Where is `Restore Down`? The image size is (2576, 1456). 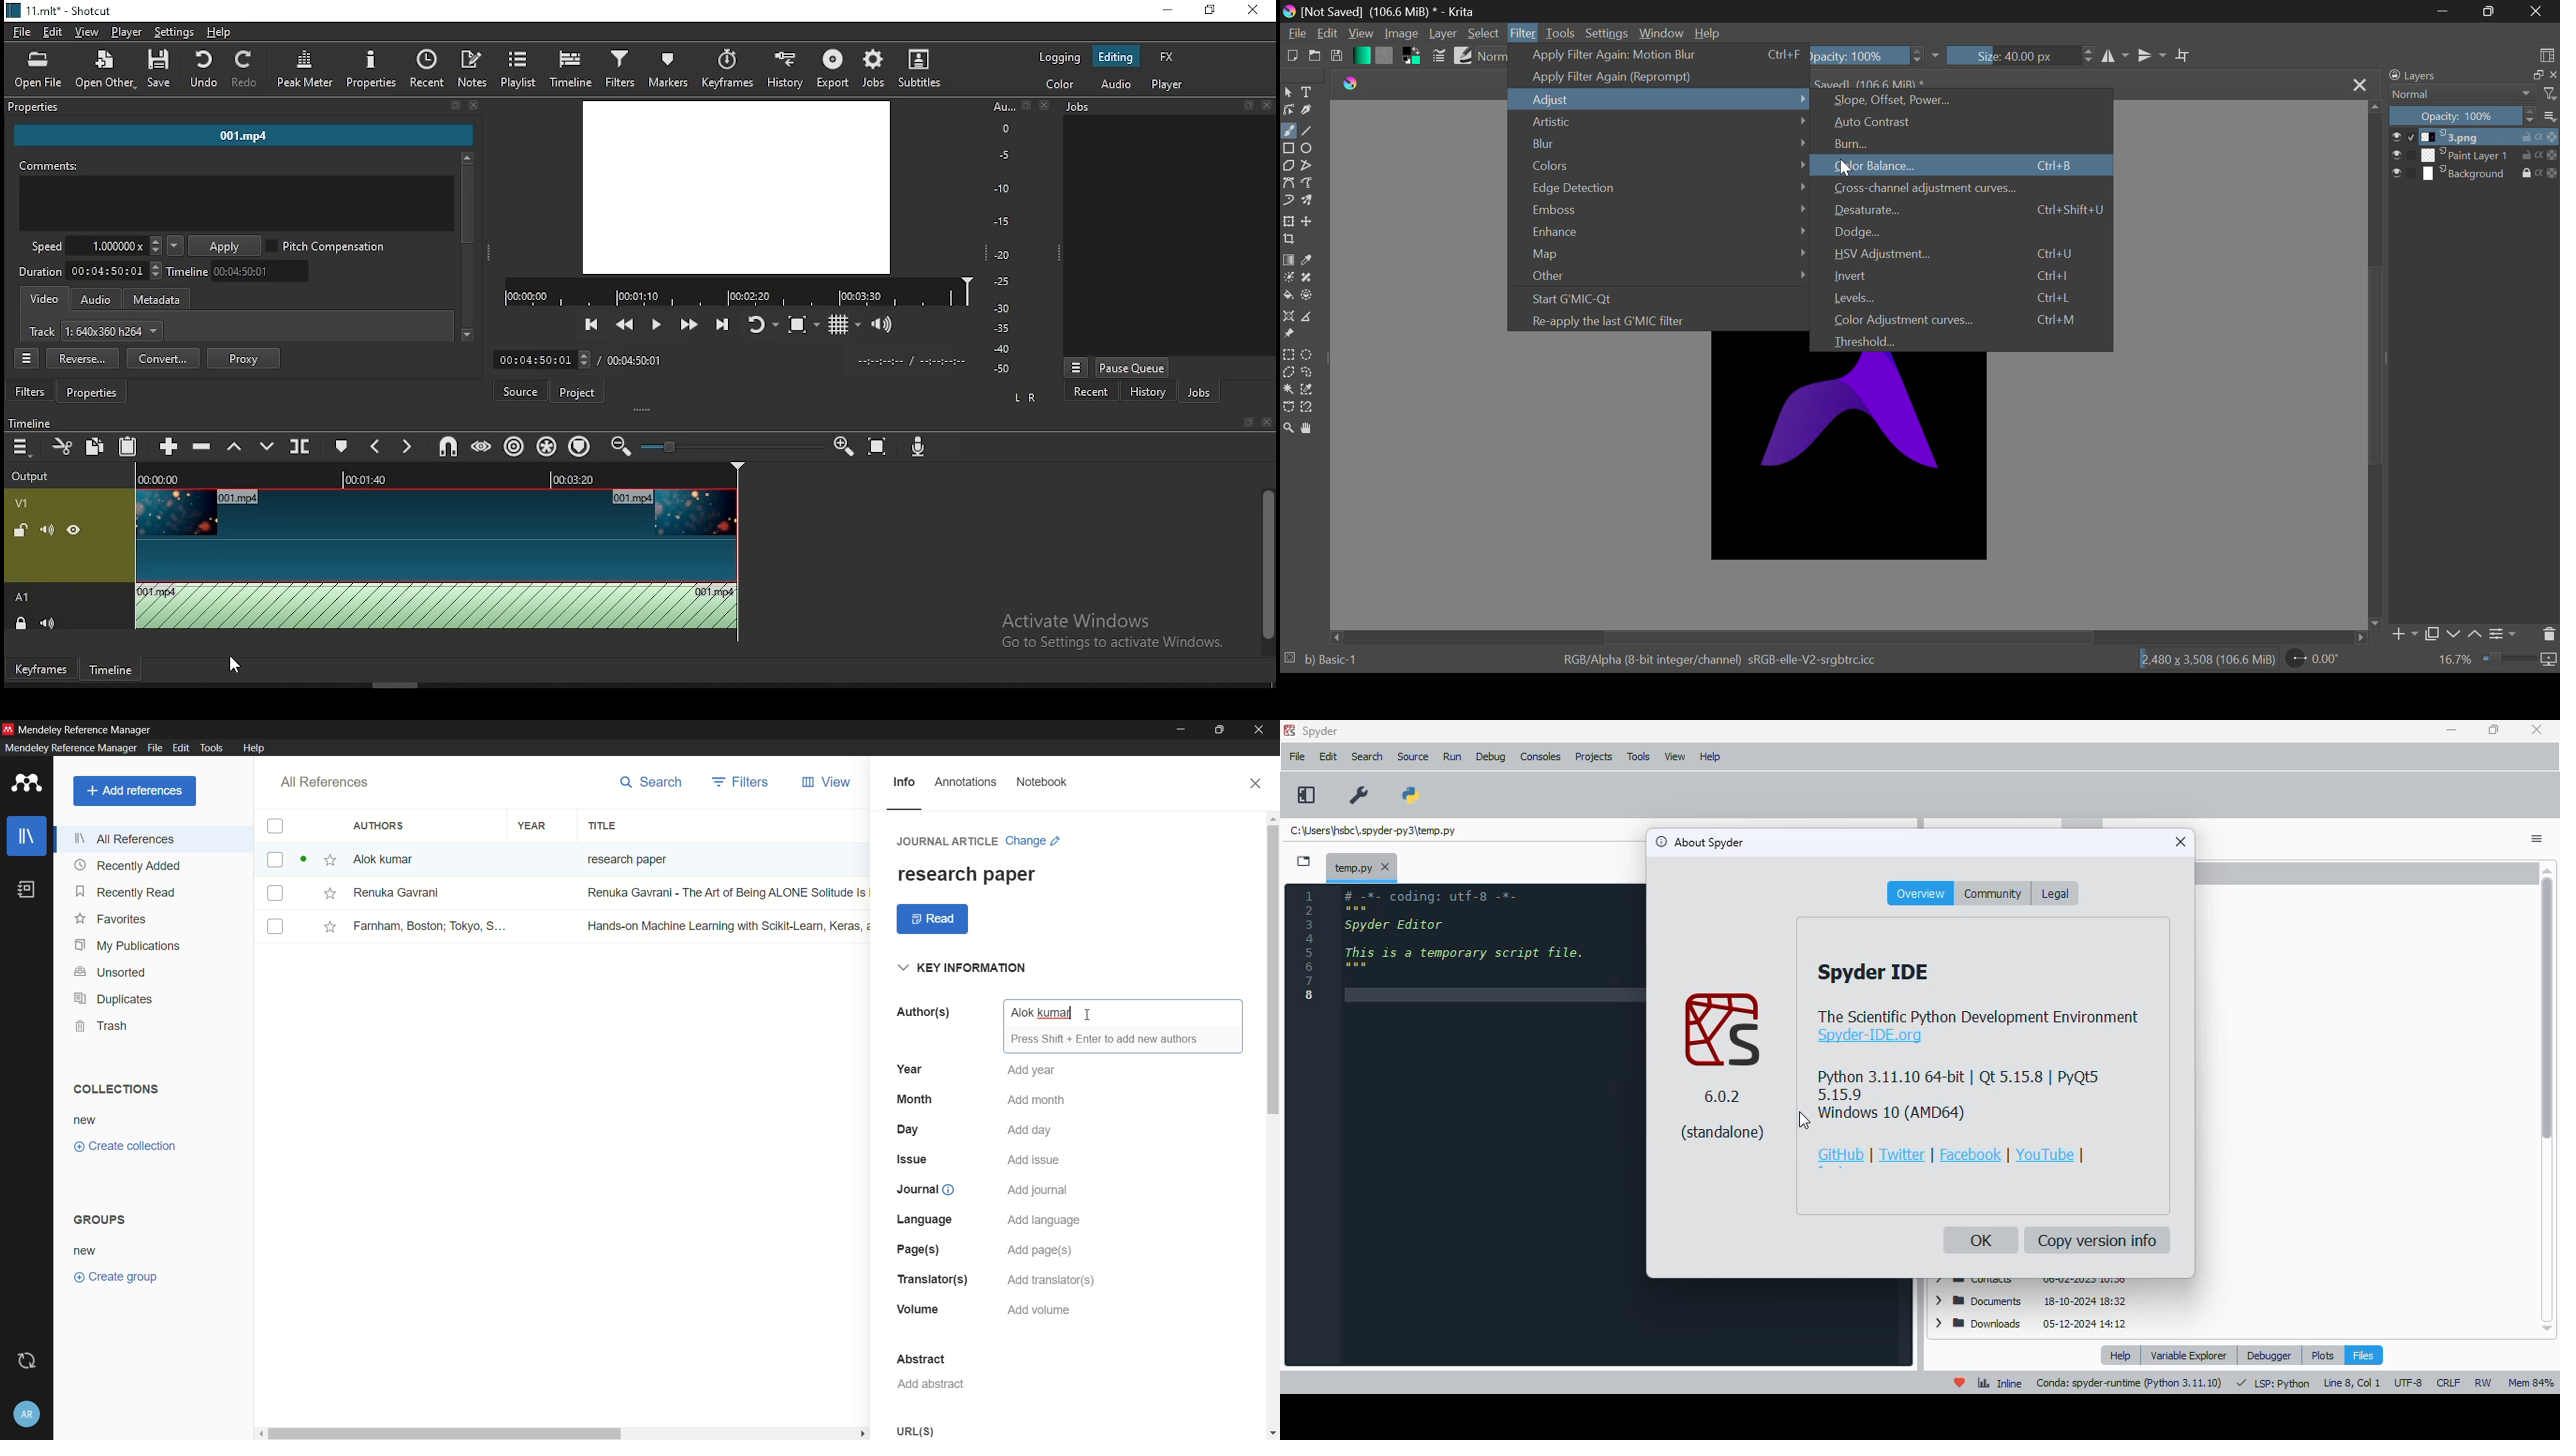 Restore Down is located at coordinates (2444, 11).